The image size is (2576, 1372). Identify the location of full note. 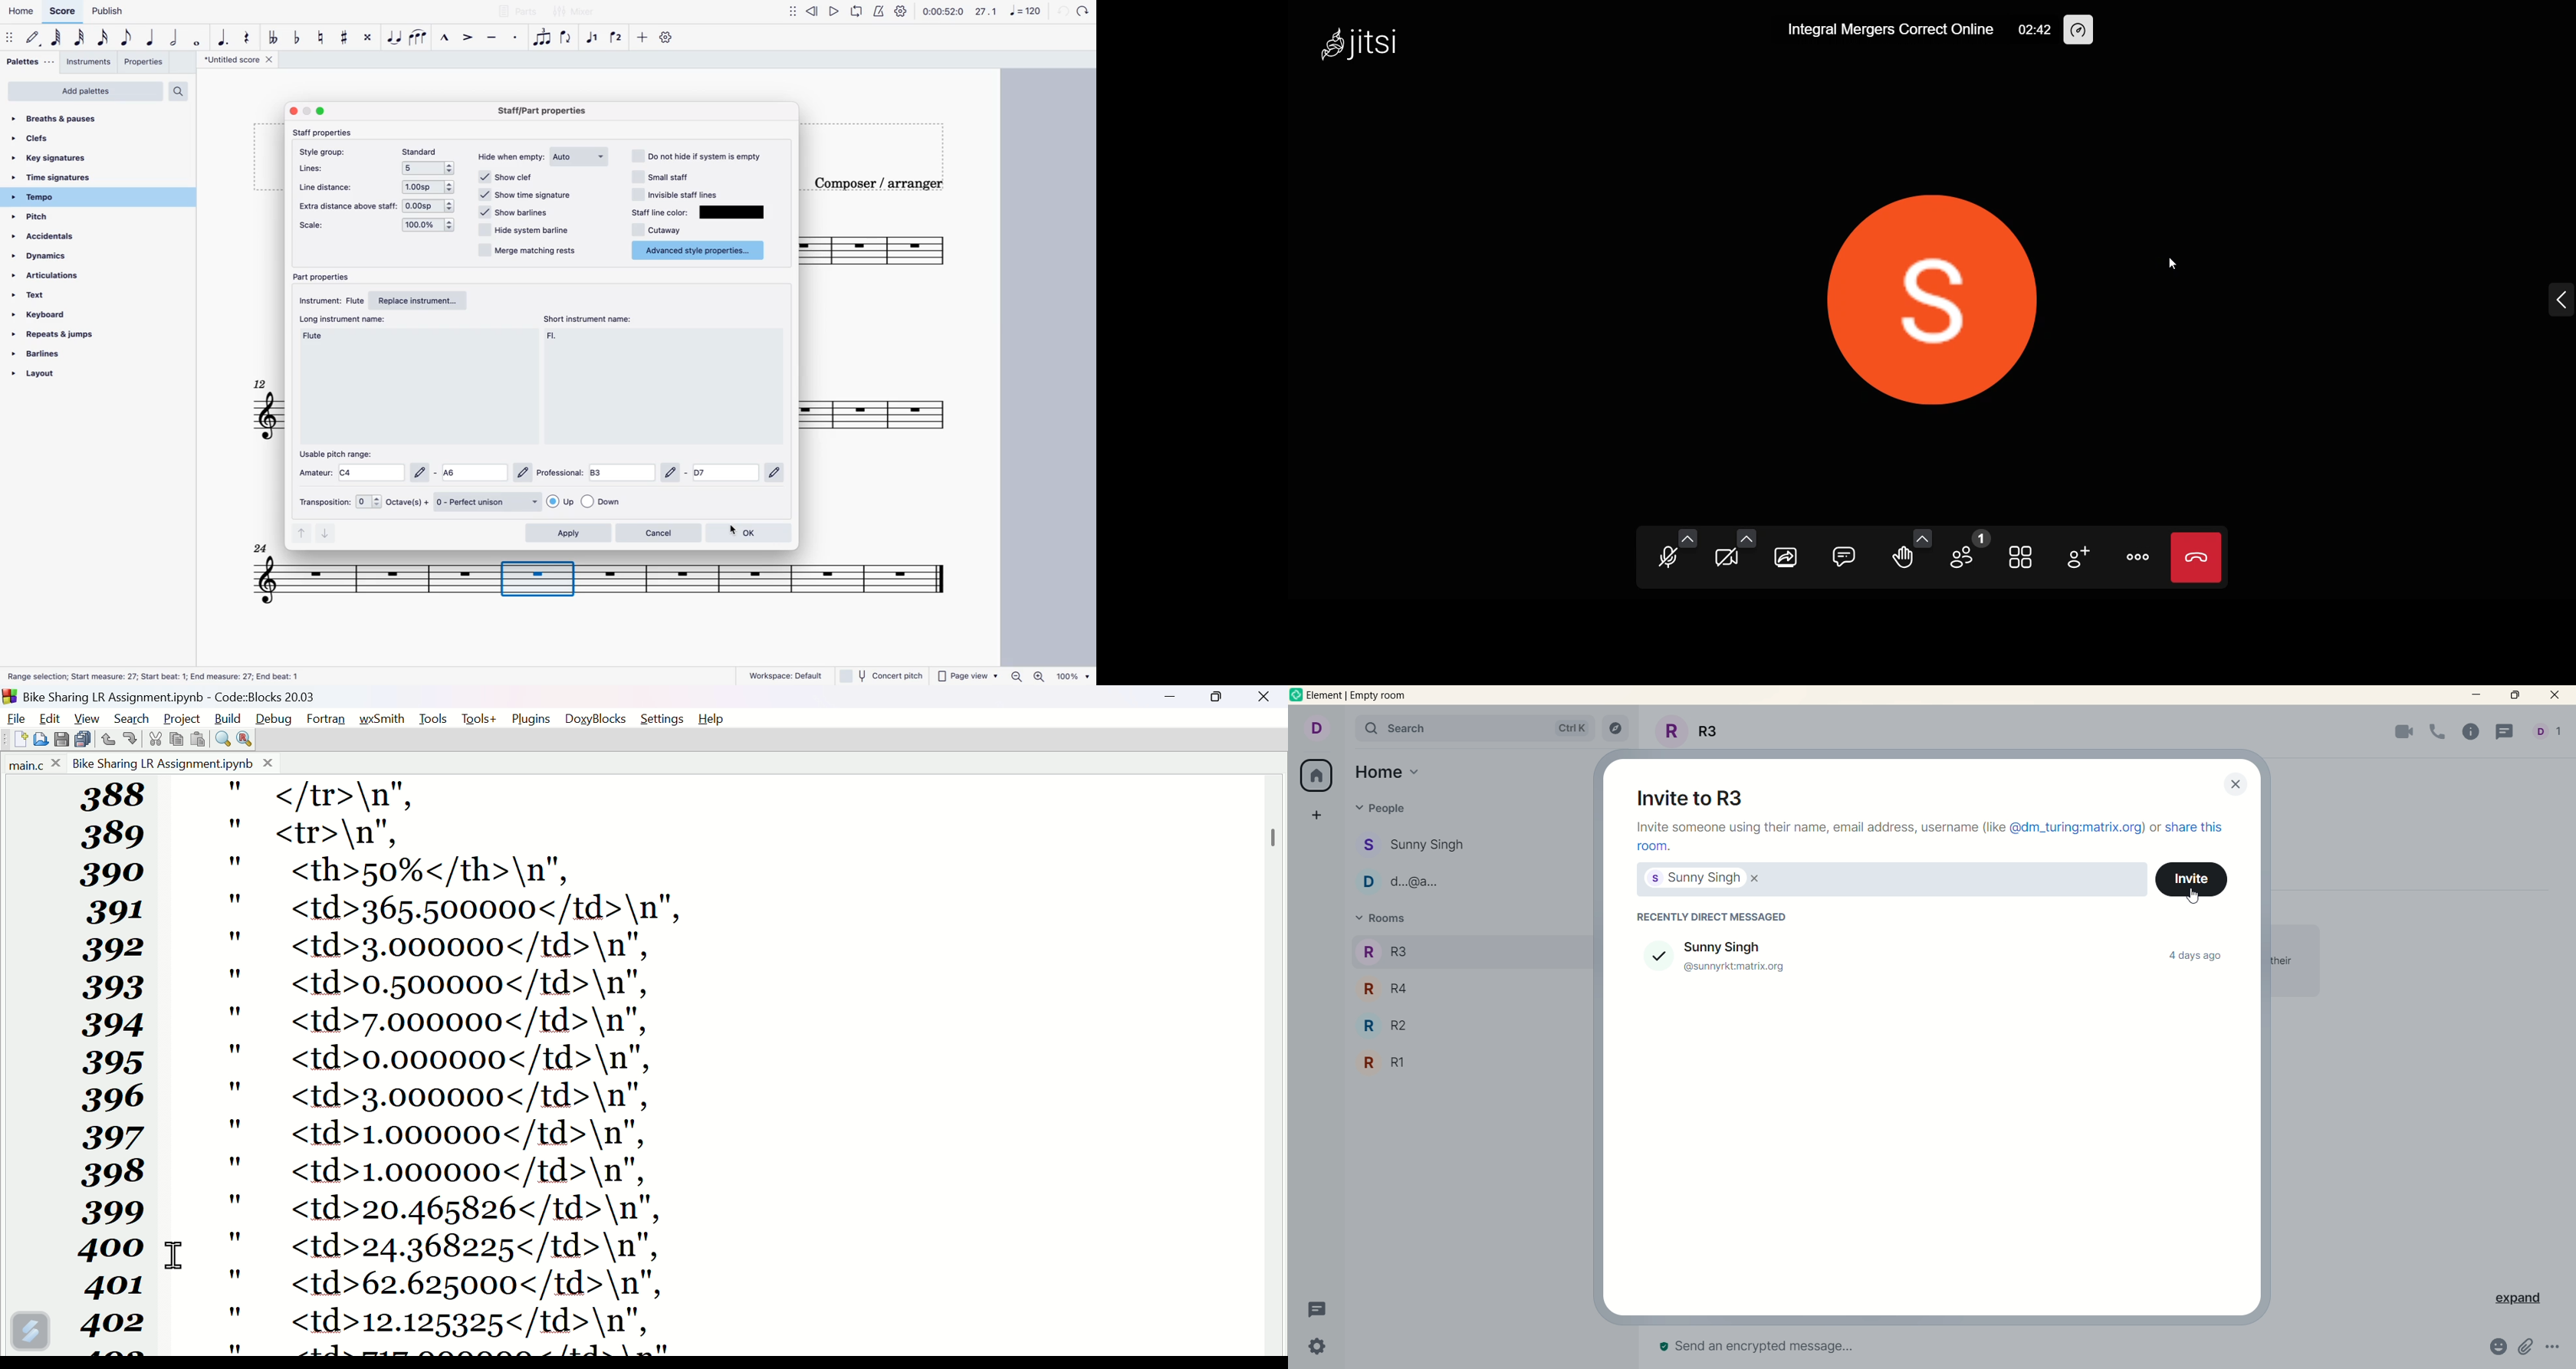
(197, 38).